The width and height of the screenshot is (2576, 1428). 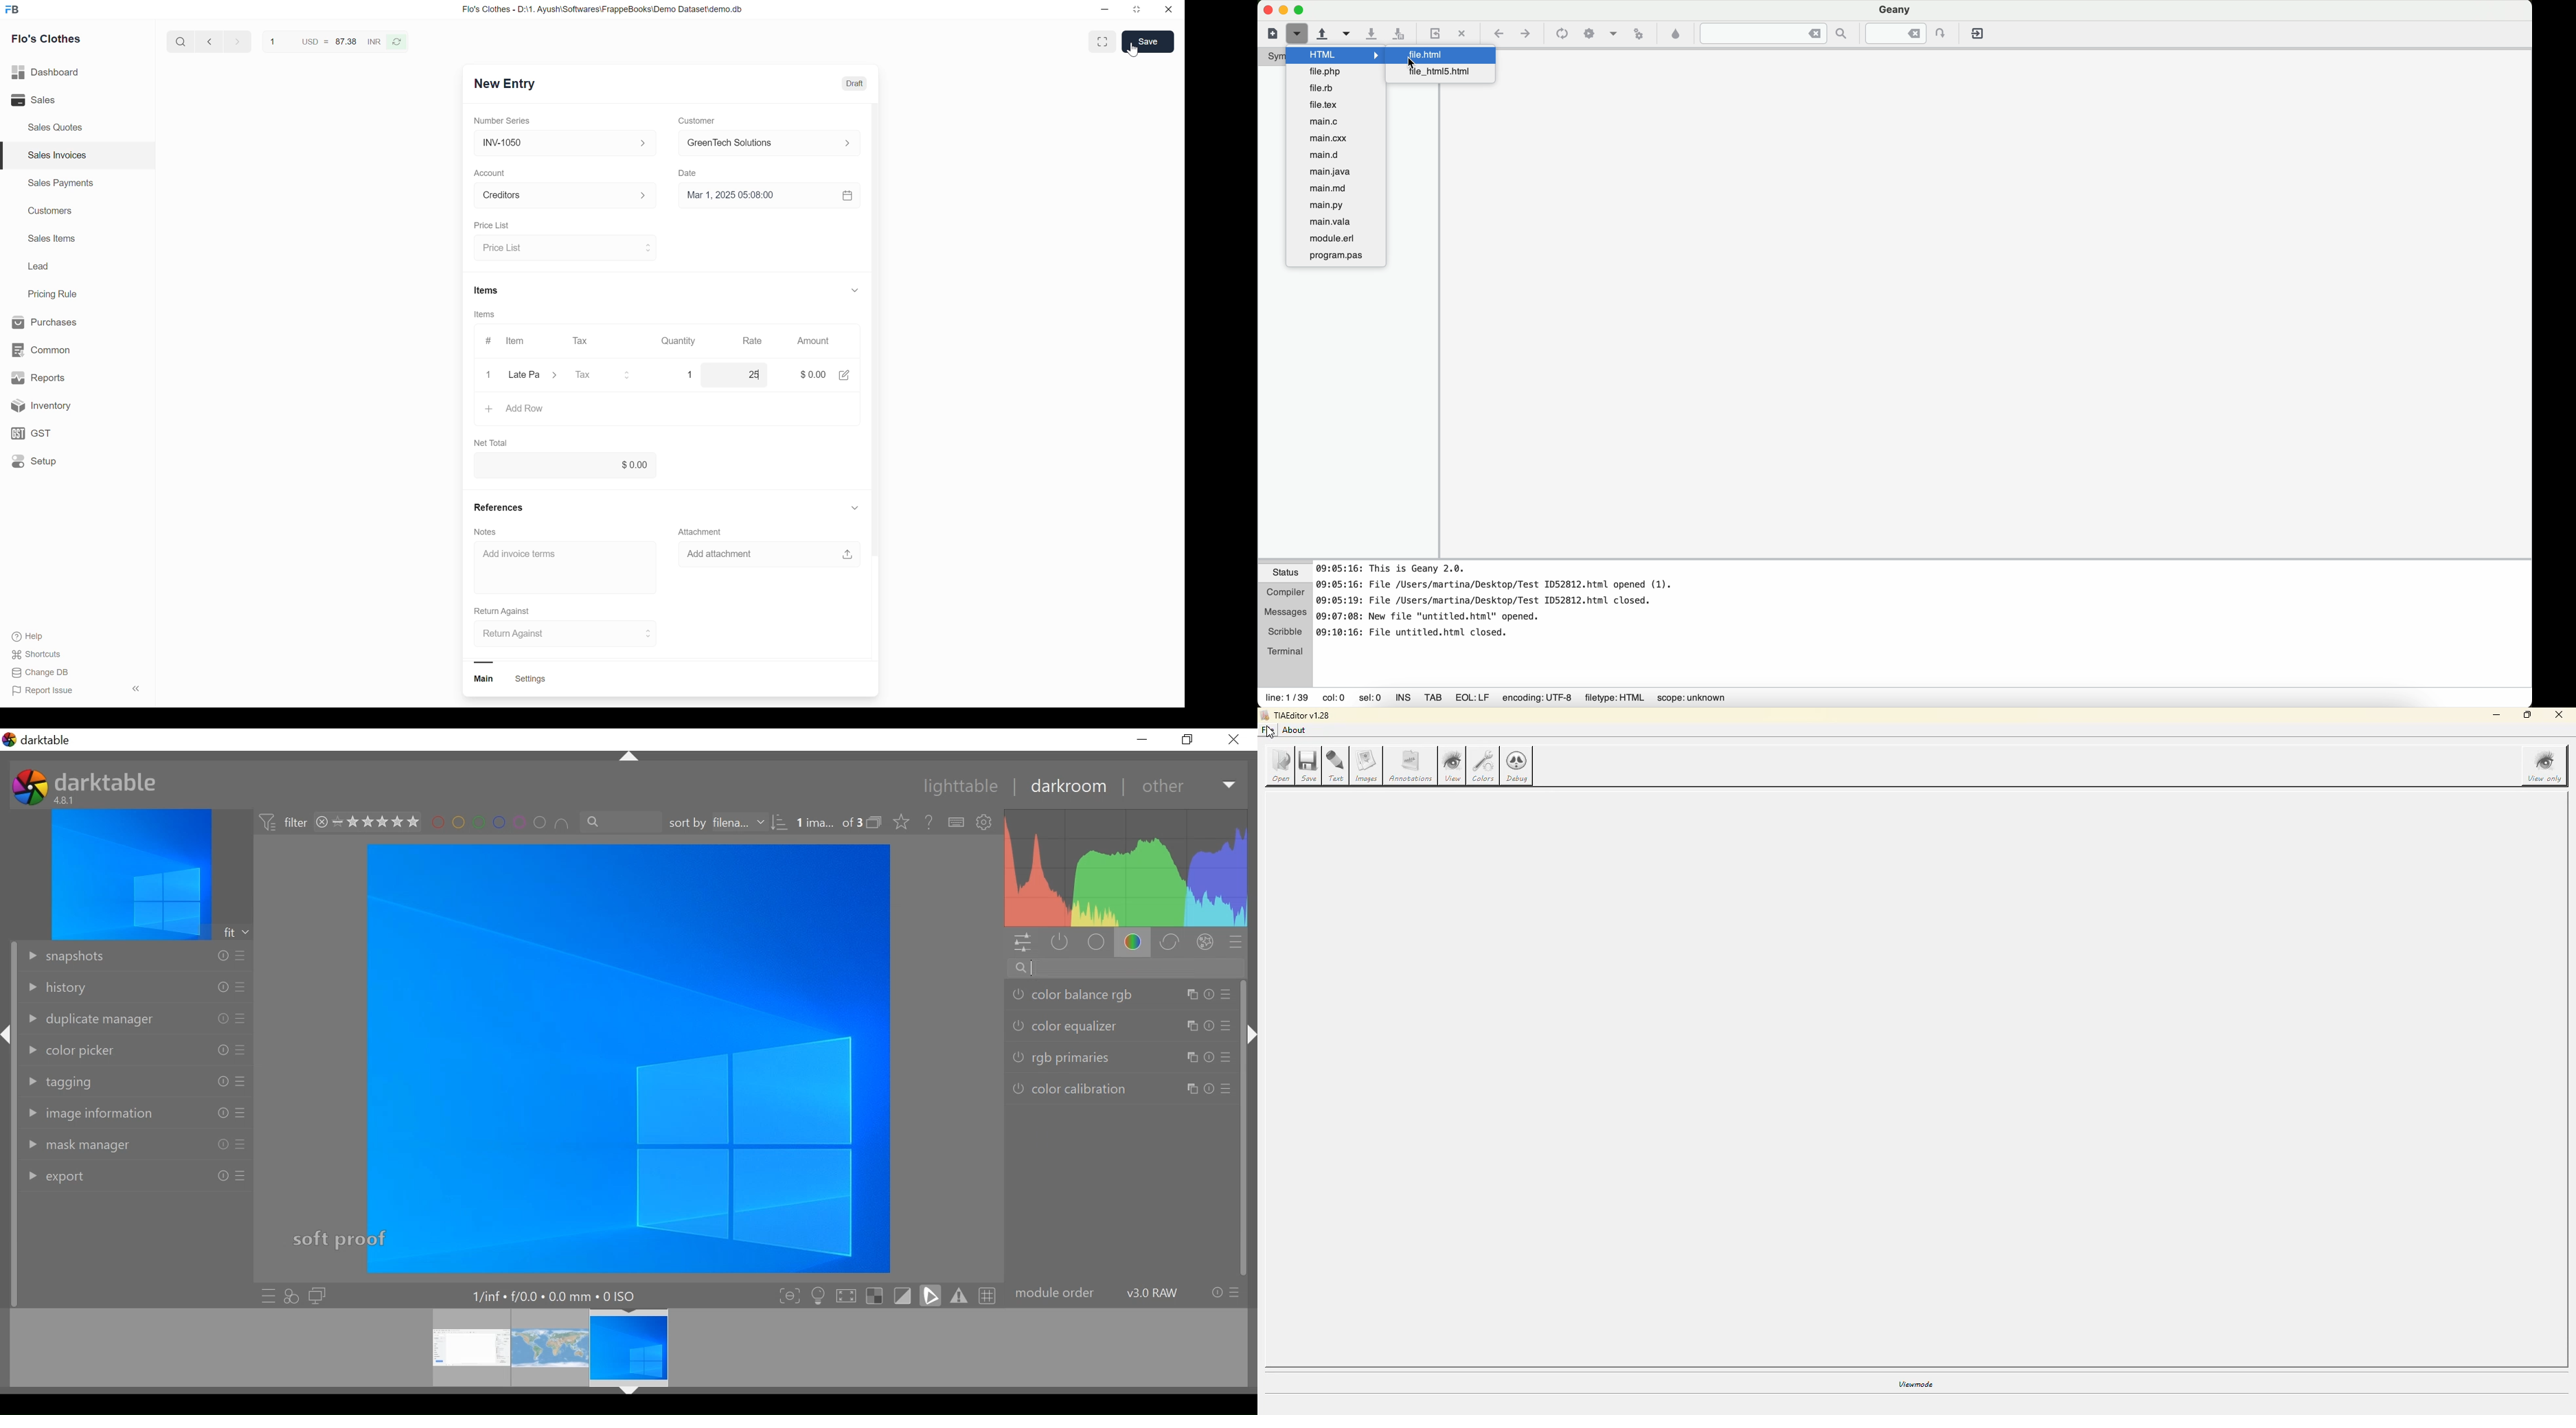 I want to click on color balance rgb, so click(x=1072, y=994).